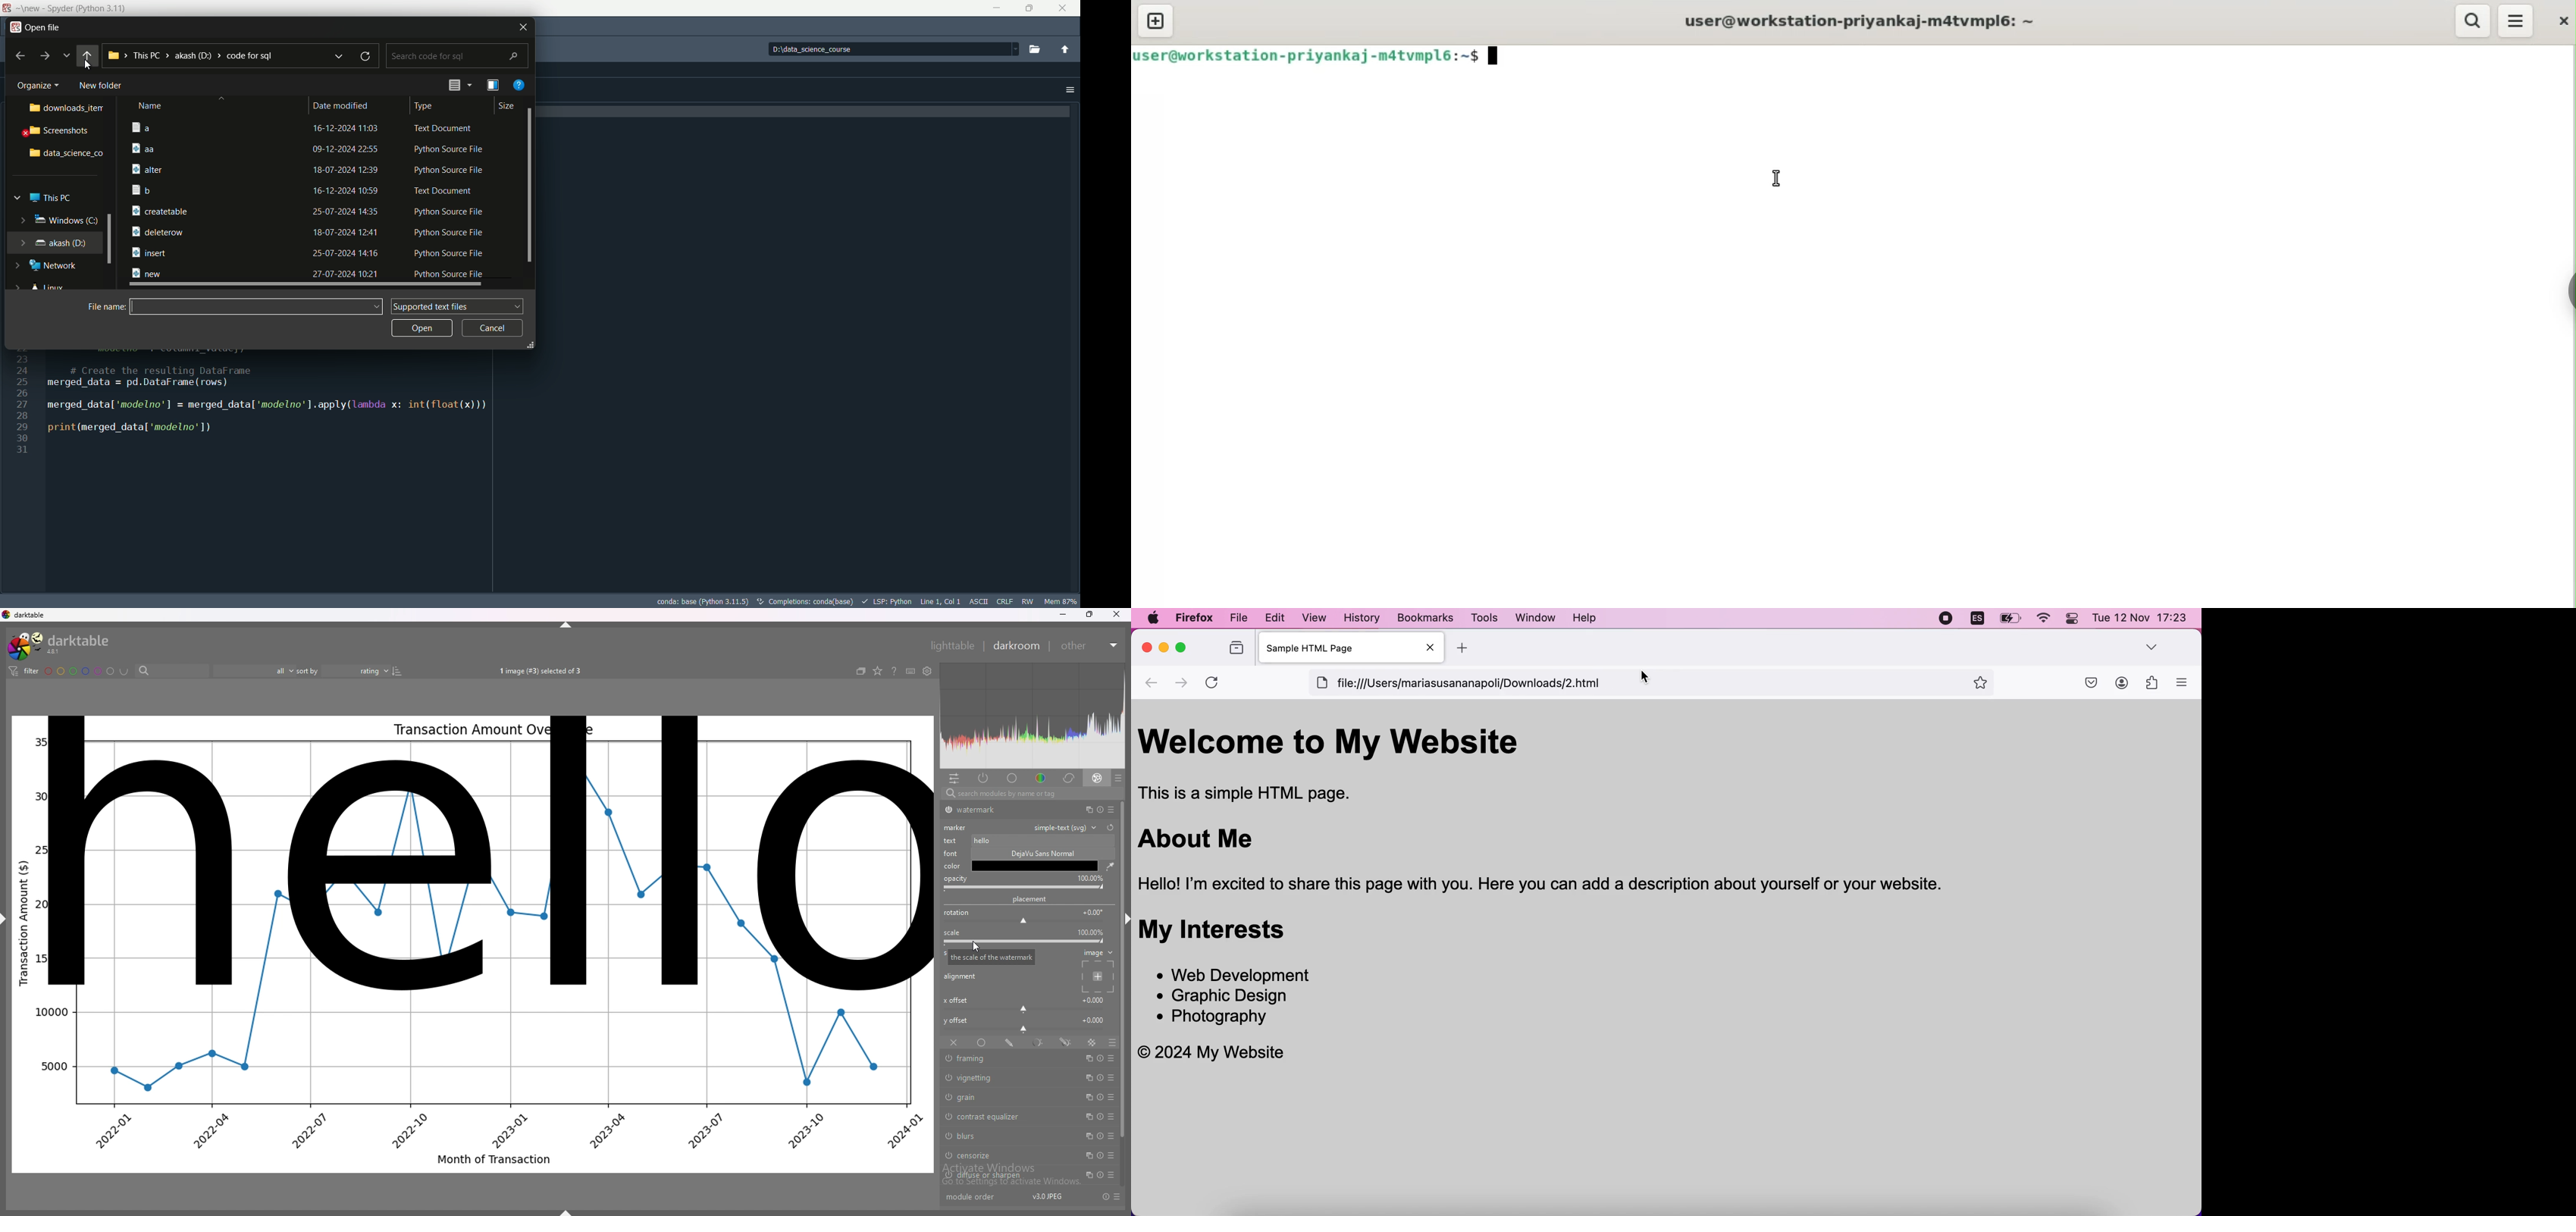 The image size is (2576, 1232). Describe the element at coordinates (1091, 646) in the screenshot. I see `other` at that location.